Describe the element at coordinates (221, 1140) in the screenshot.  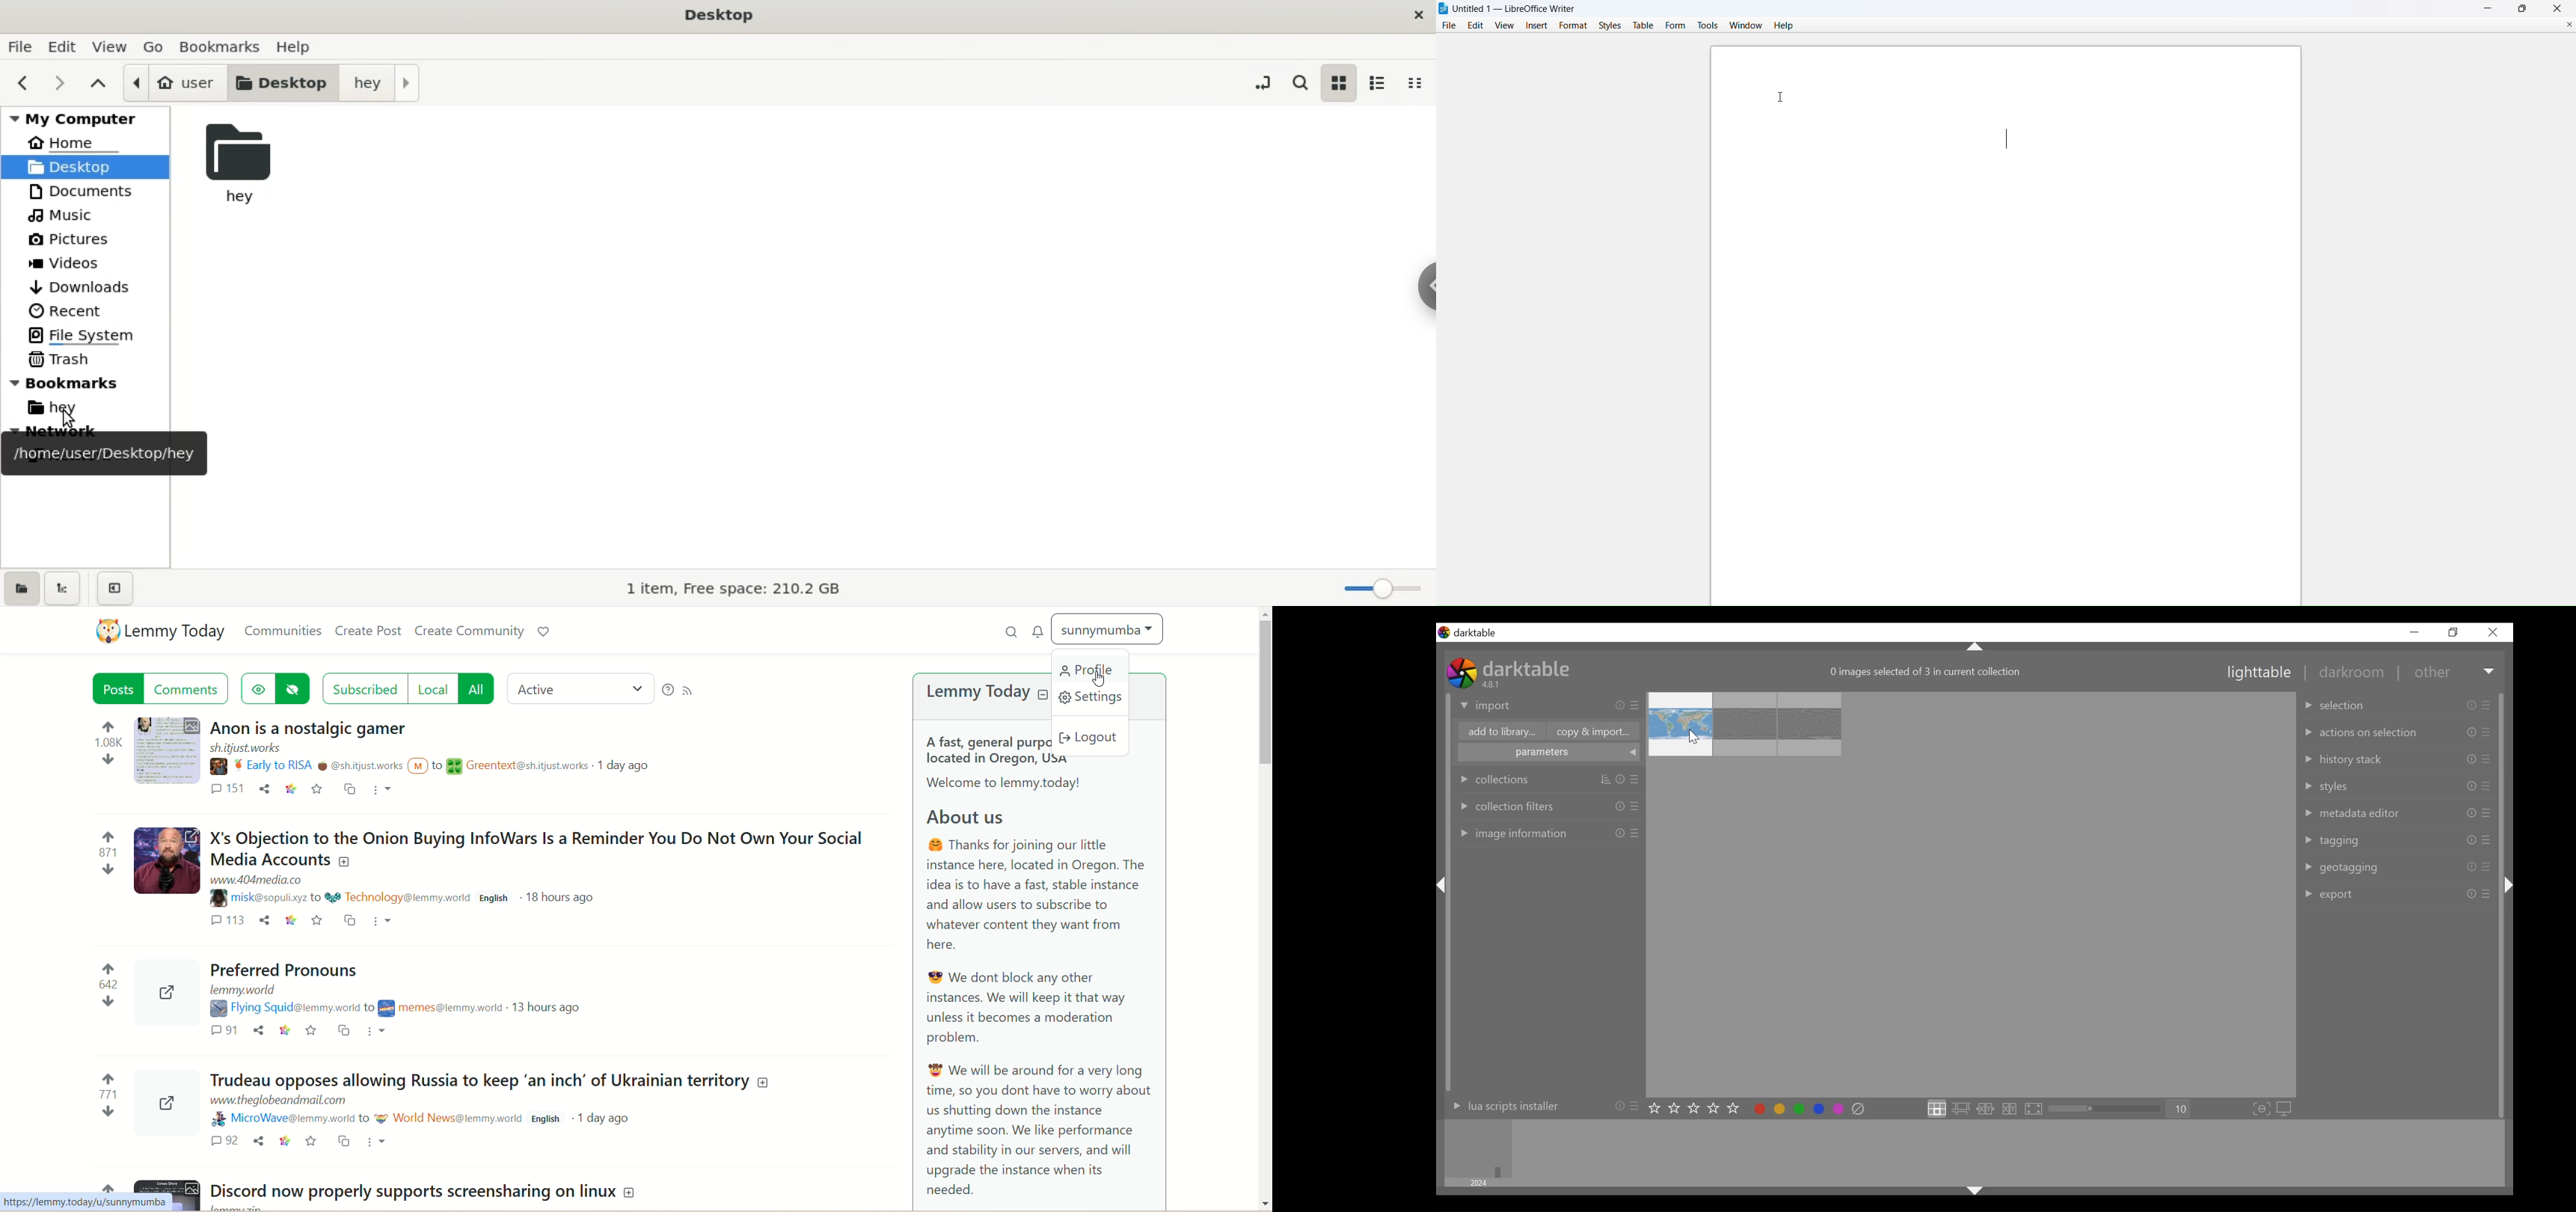
I see `Comments` at that location.